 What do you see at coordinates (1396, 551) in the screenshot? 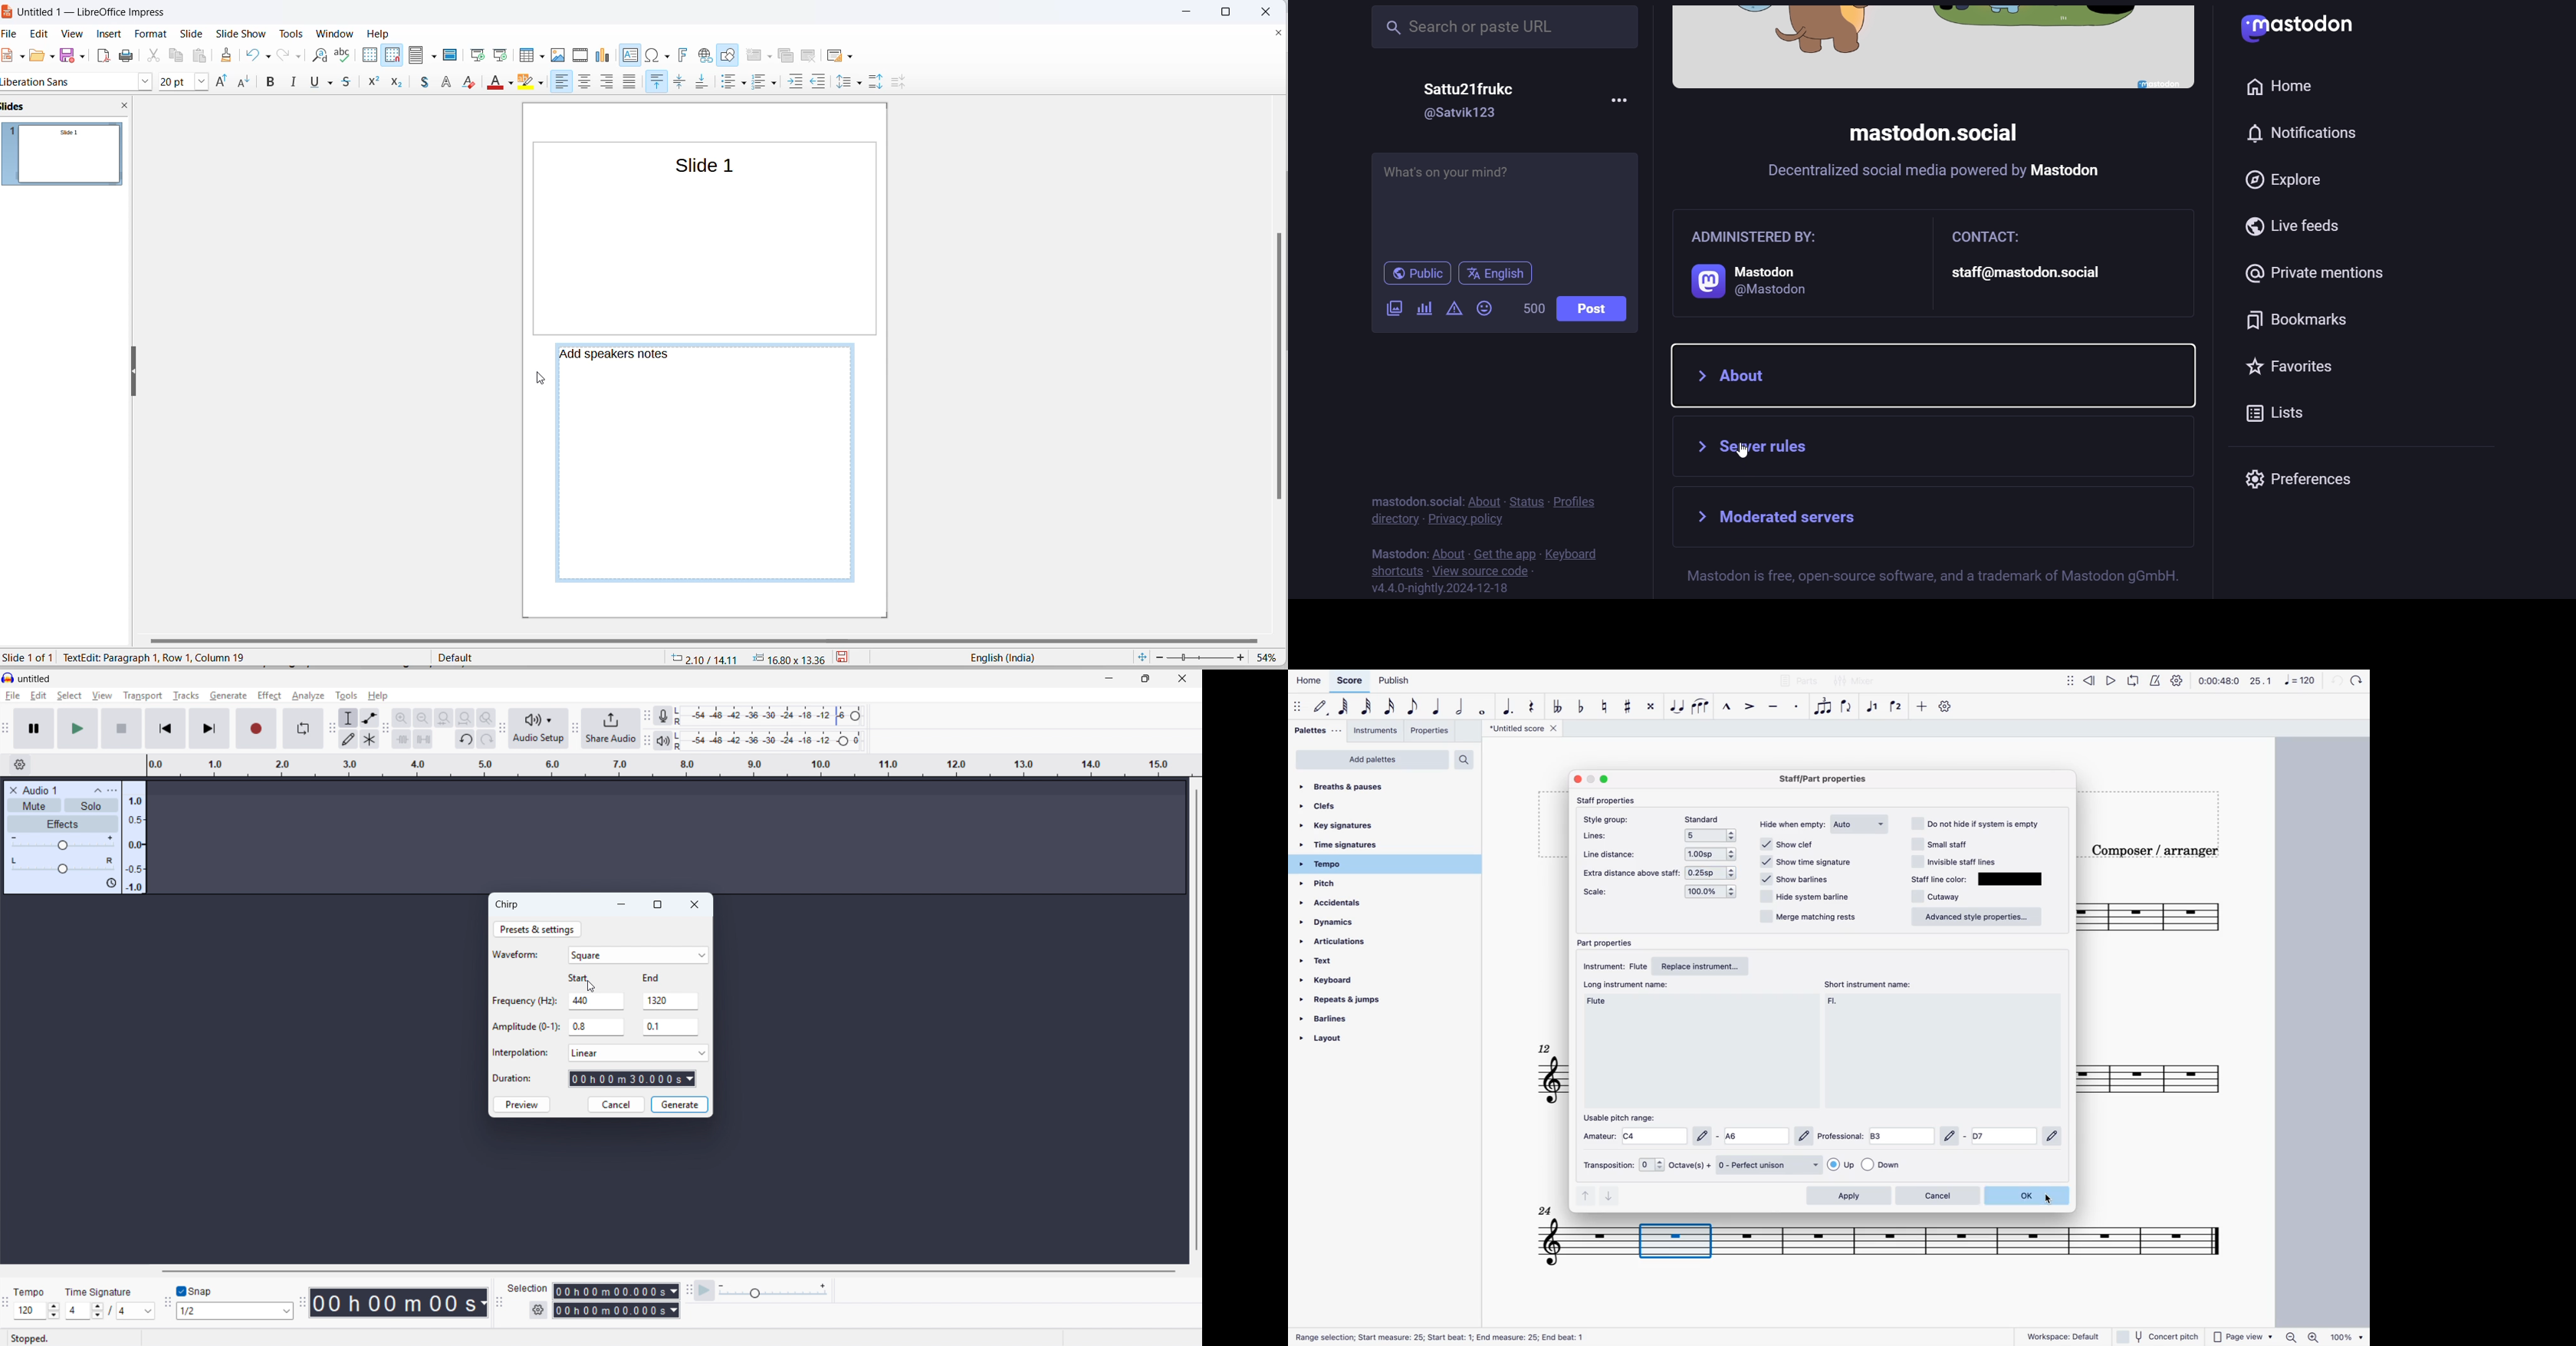
I see `mastodon` at bounding box center [1396, 551].